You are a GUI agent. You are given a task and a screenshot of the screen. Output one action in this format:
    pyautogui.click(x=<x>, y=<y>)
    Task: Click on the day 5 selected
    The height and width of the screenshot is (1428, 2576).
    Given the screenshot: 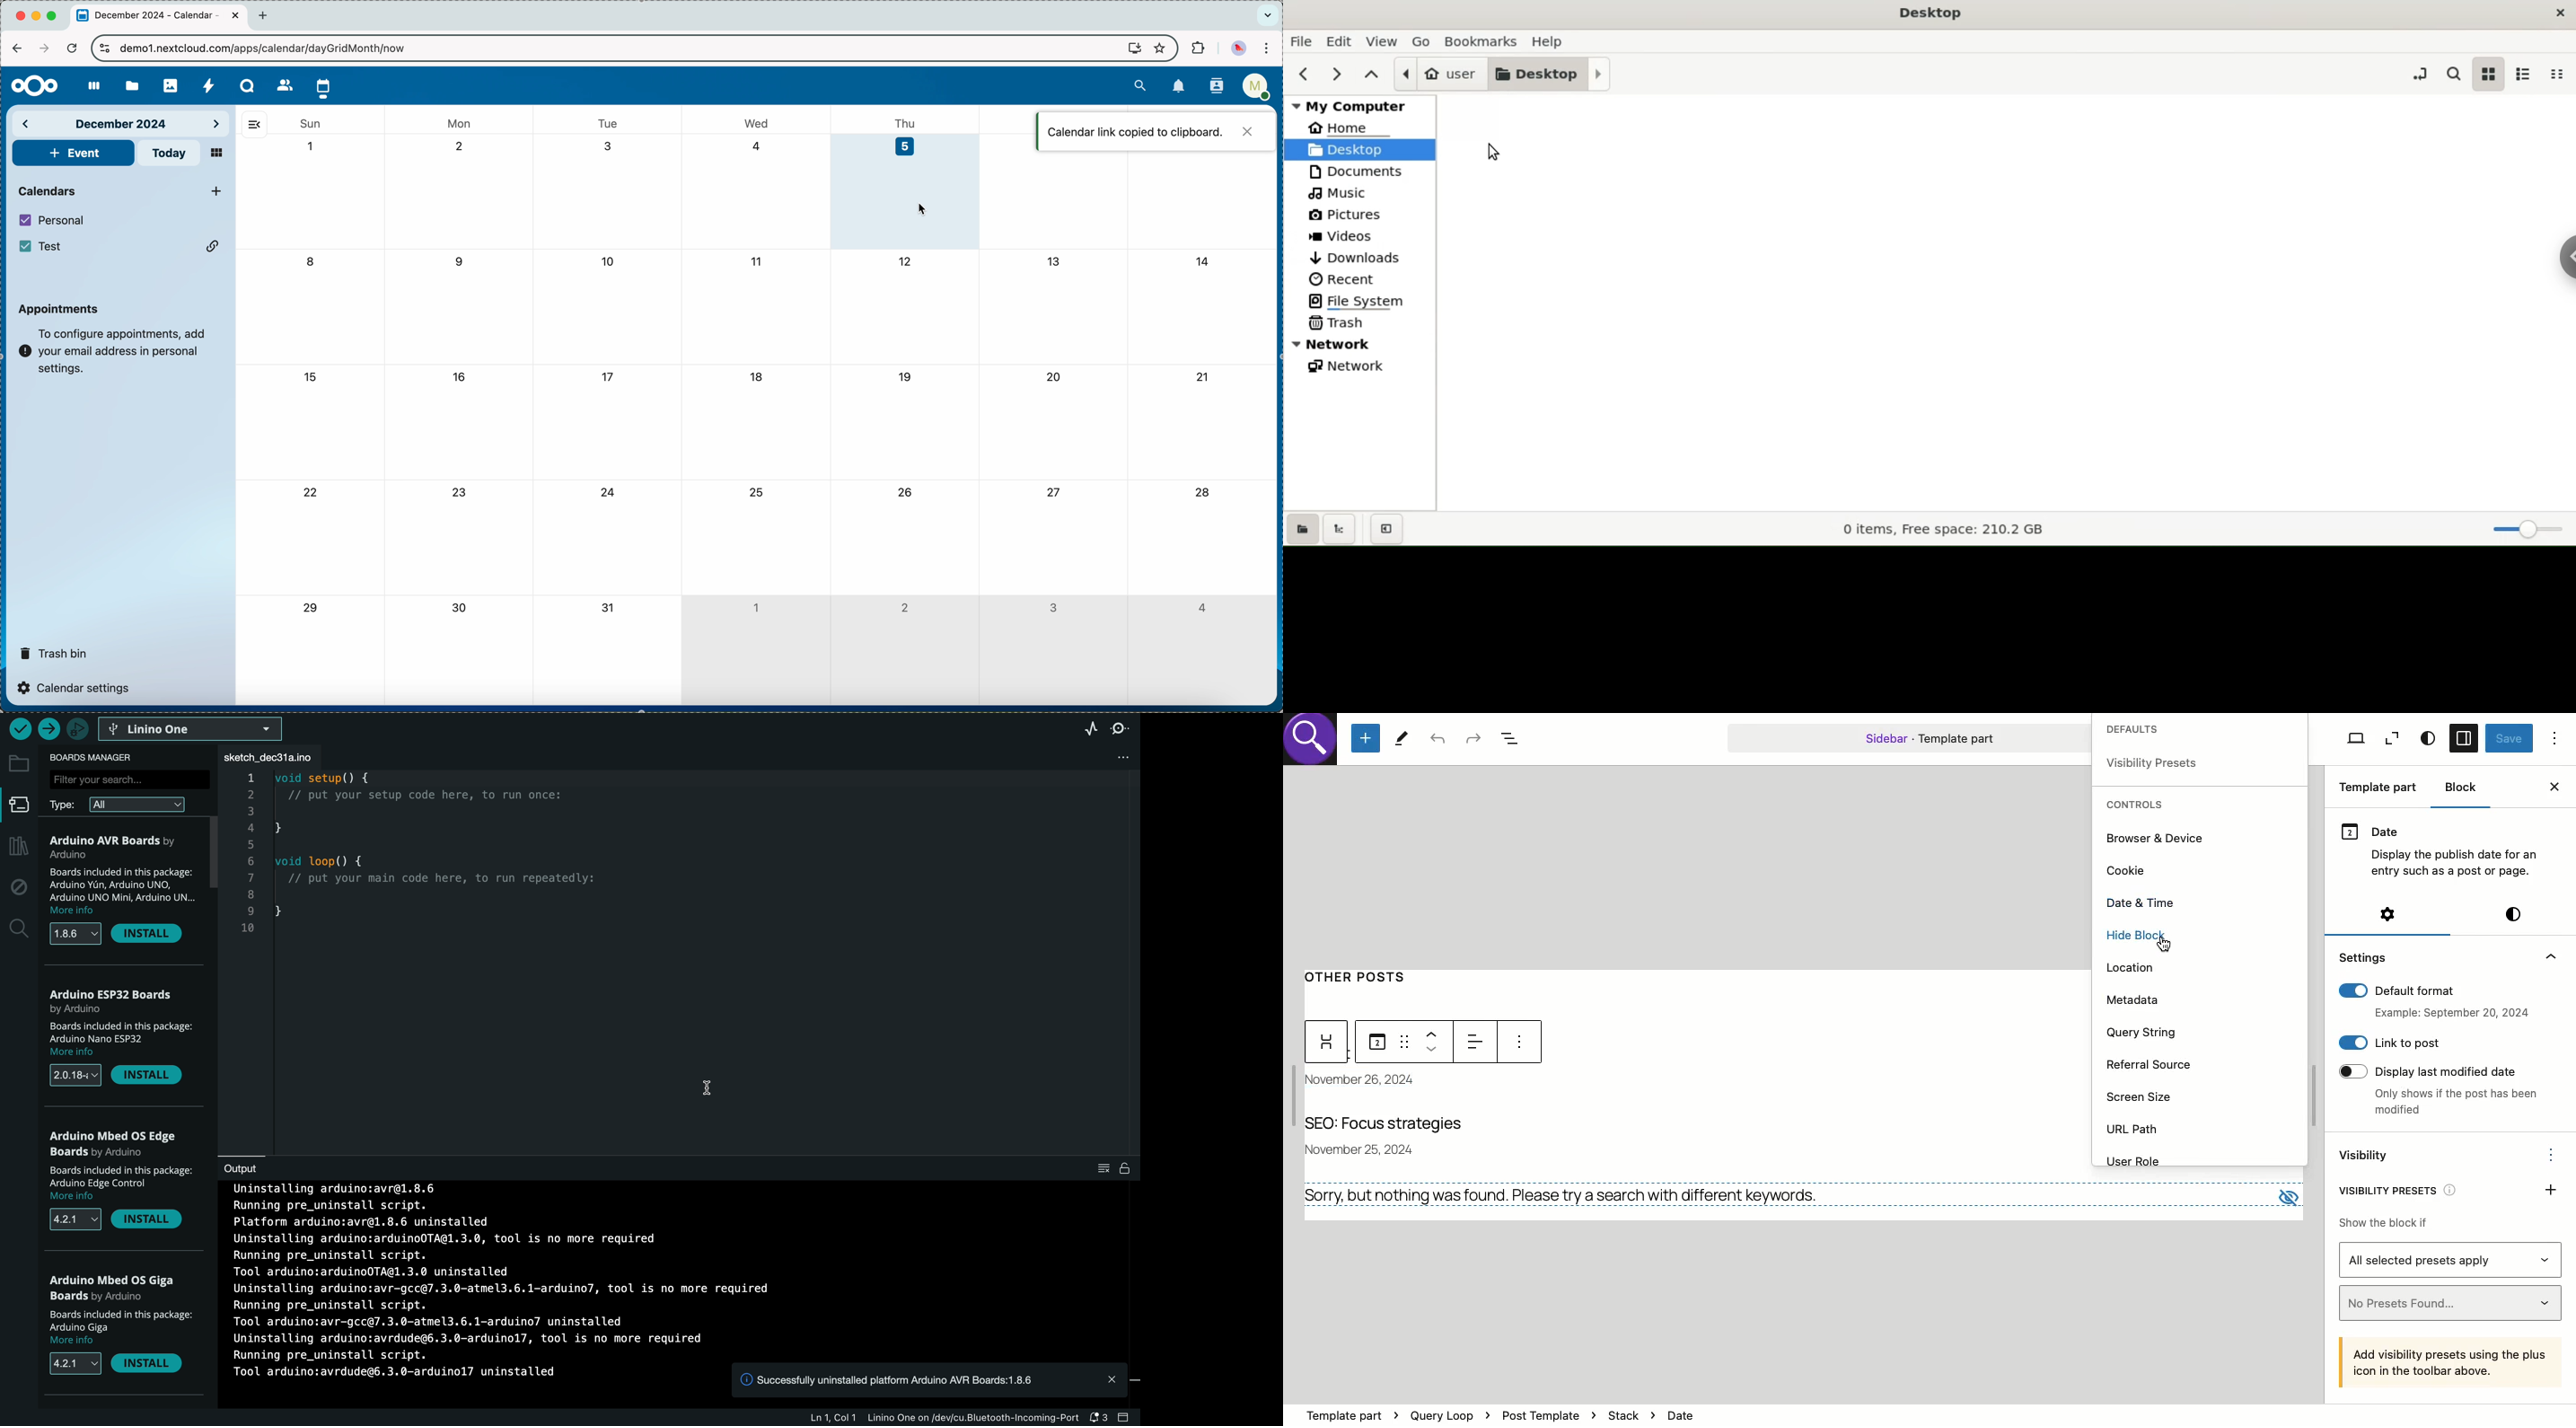 What is the action you would take?
    pyautogui.click(x=907, y=192)
    